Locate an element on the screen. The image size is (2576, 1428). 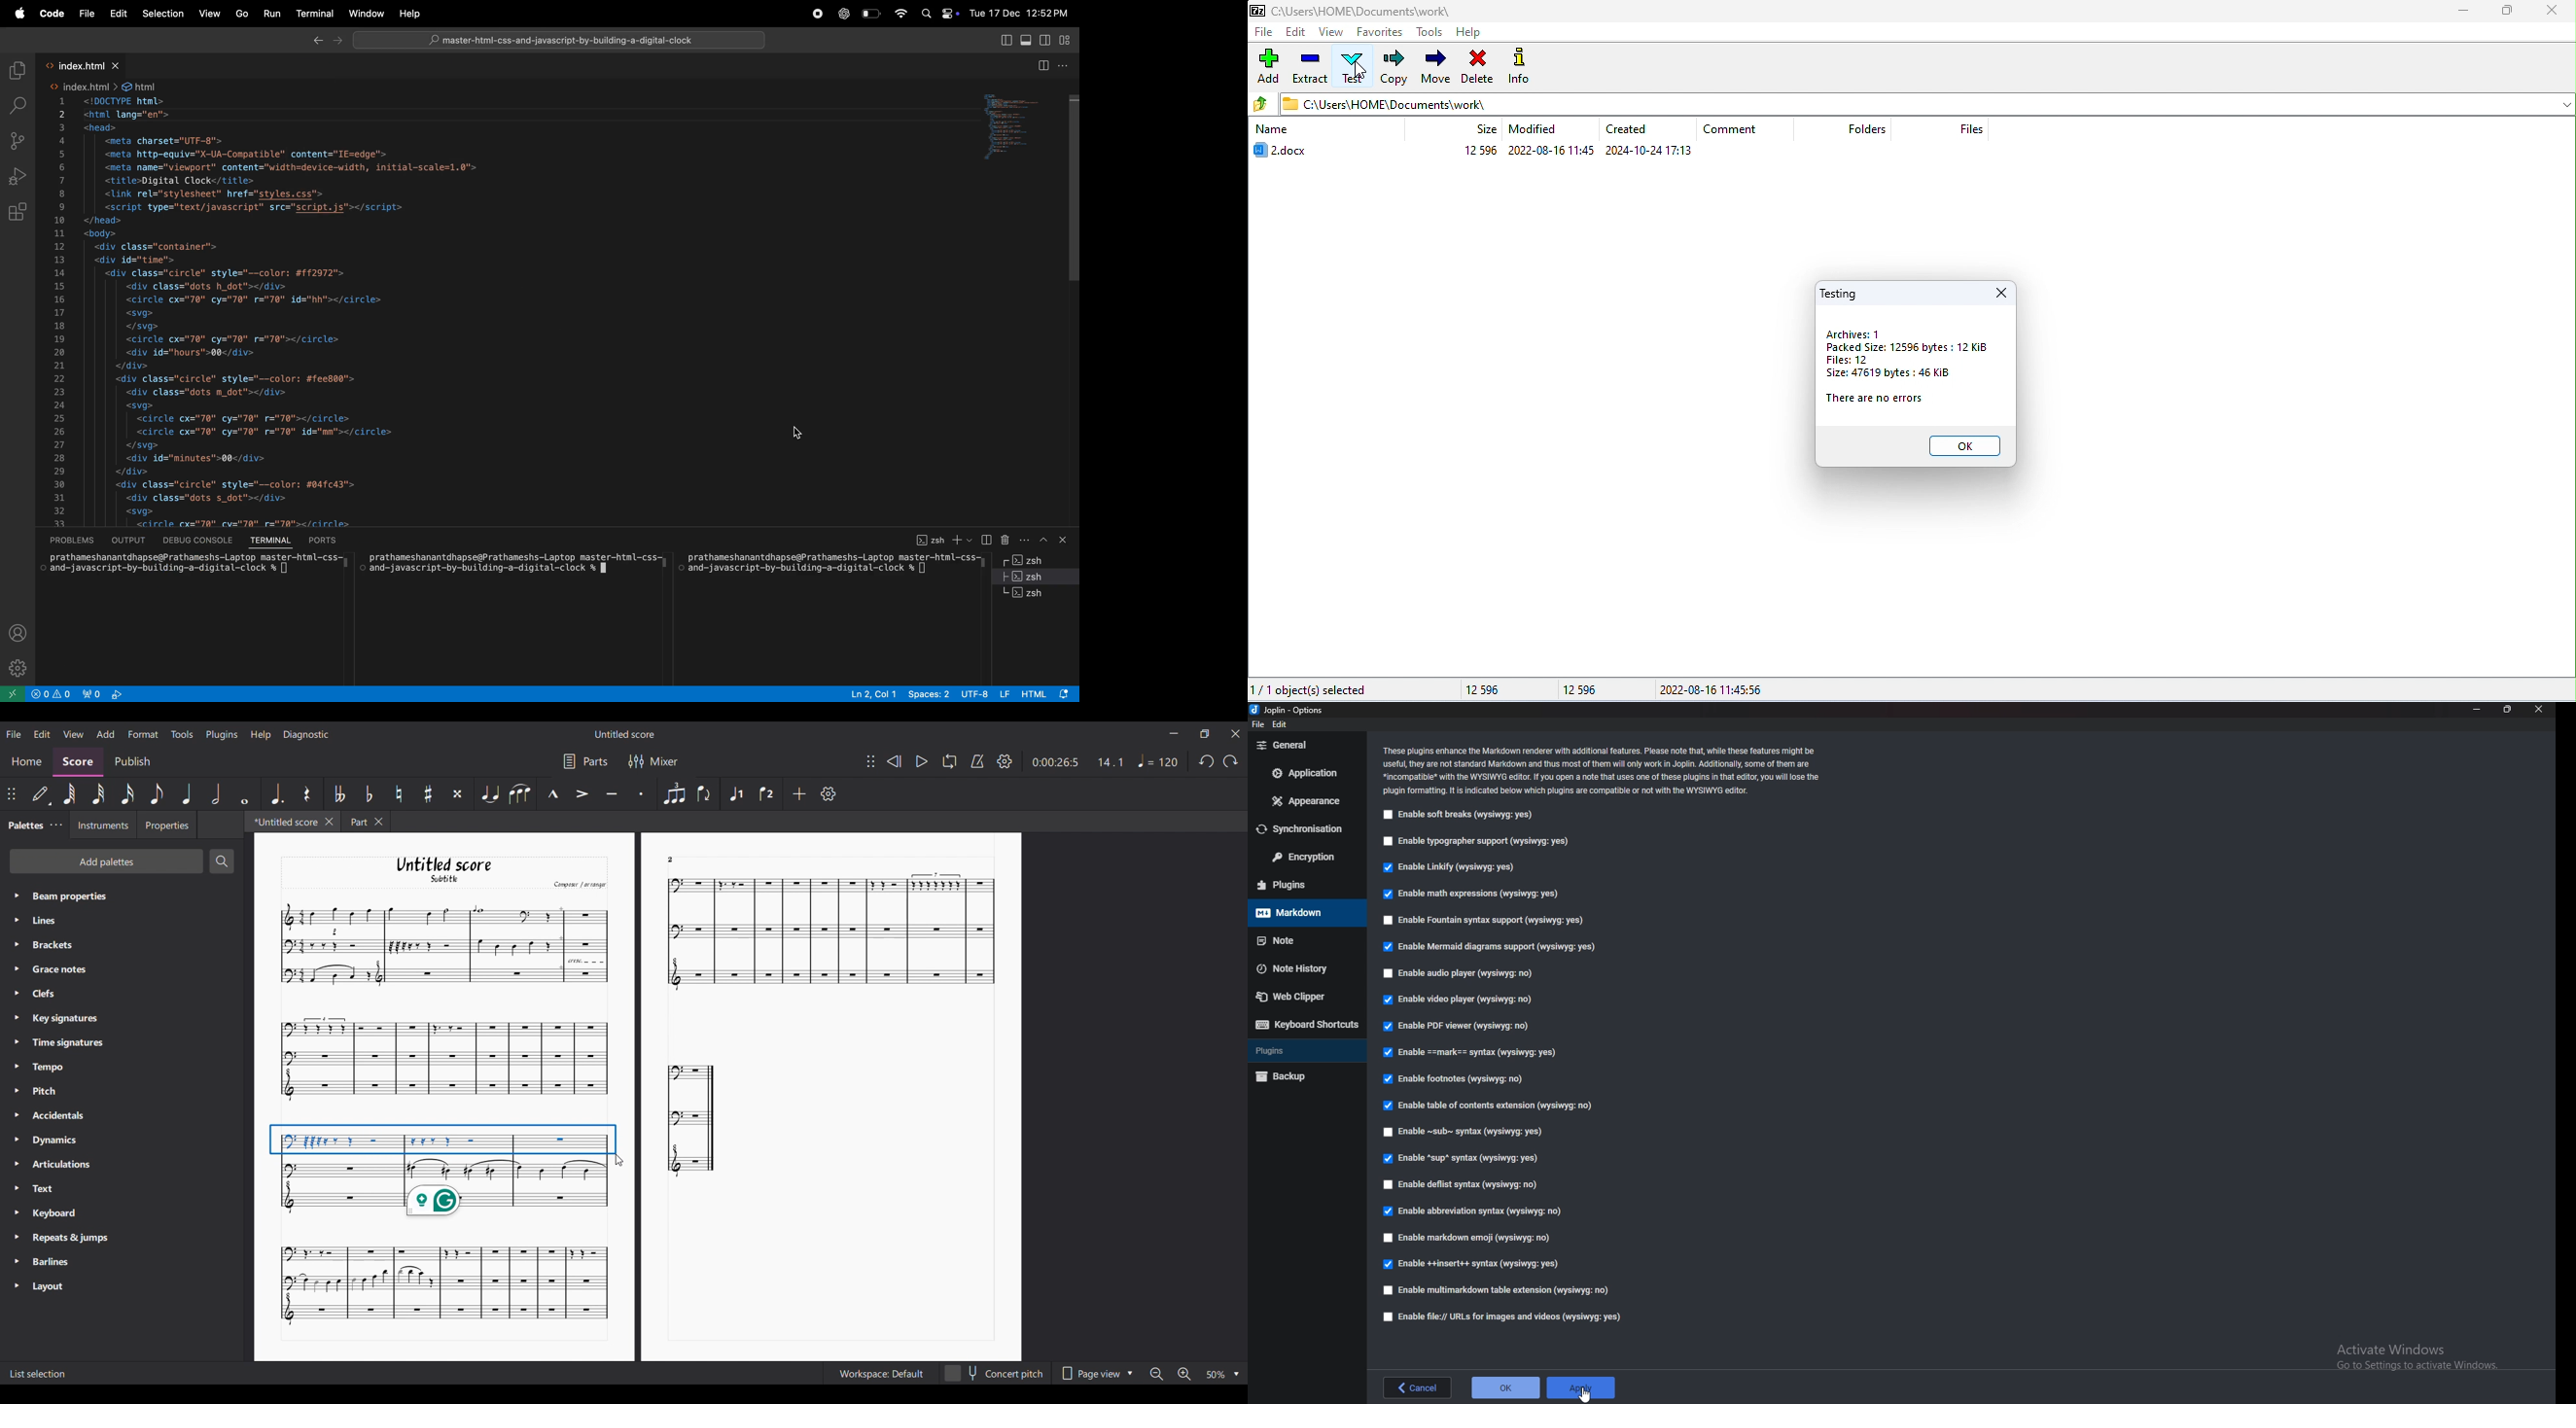
files is located at coordinates (1977, 128).